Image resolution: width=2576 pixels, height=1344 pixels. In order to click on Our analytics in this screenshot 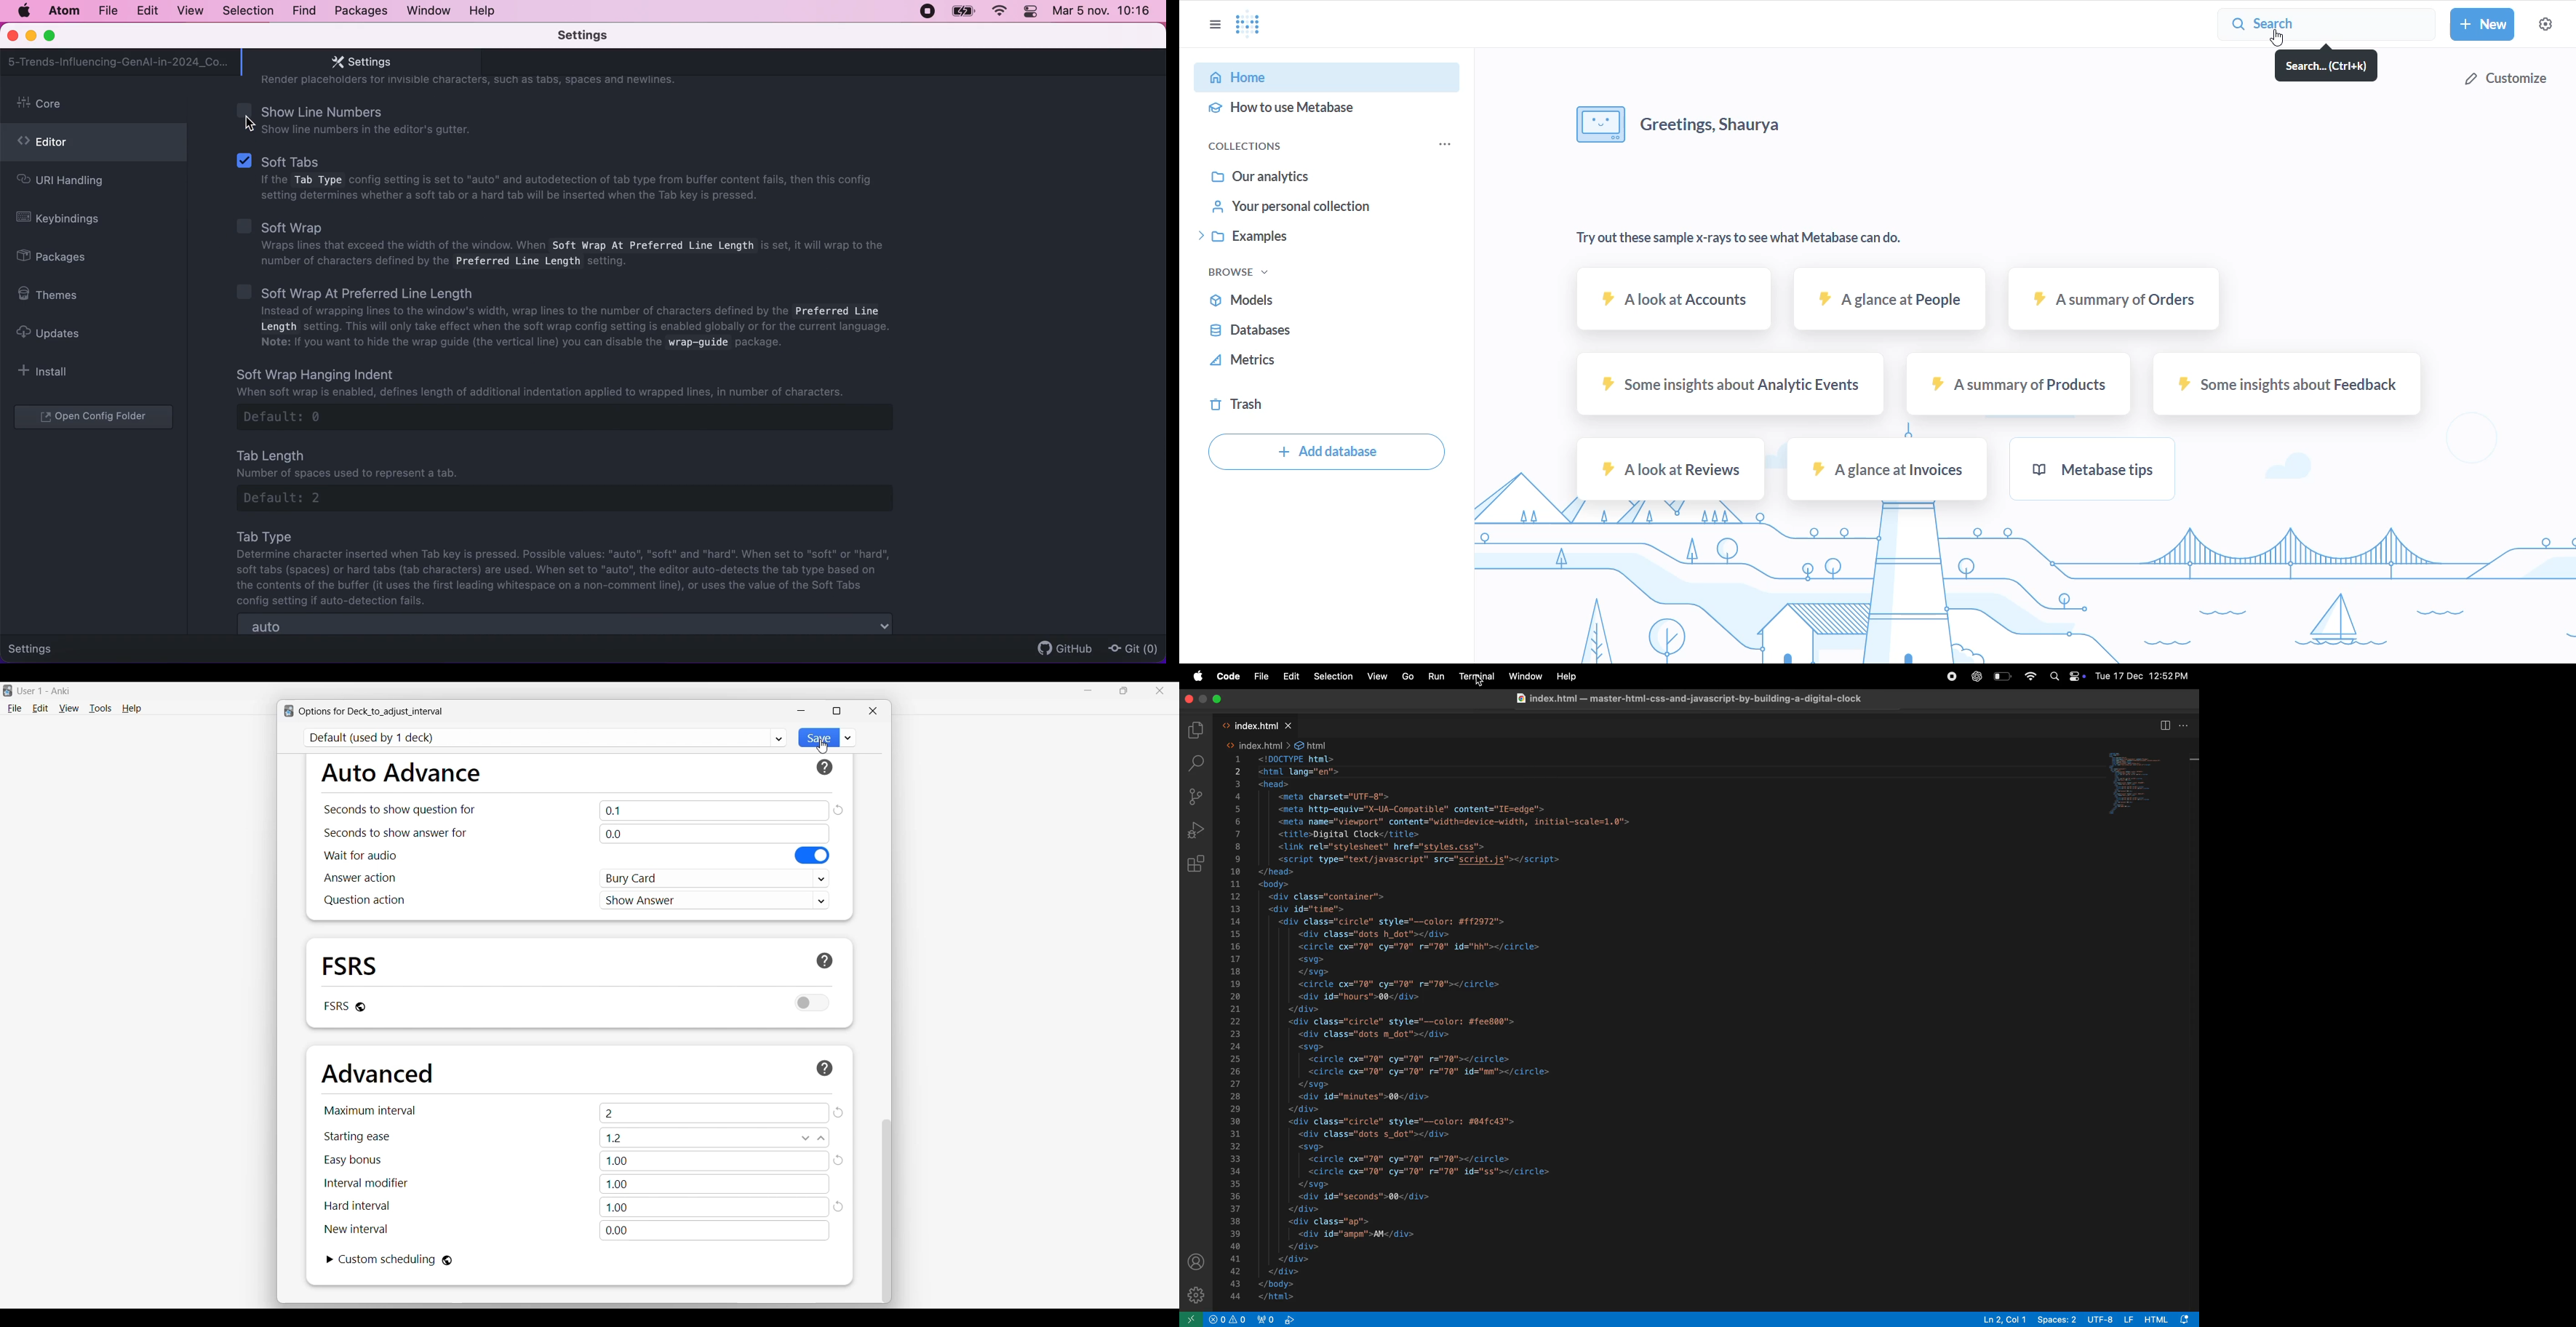, I will do `click(1317, 178)`.